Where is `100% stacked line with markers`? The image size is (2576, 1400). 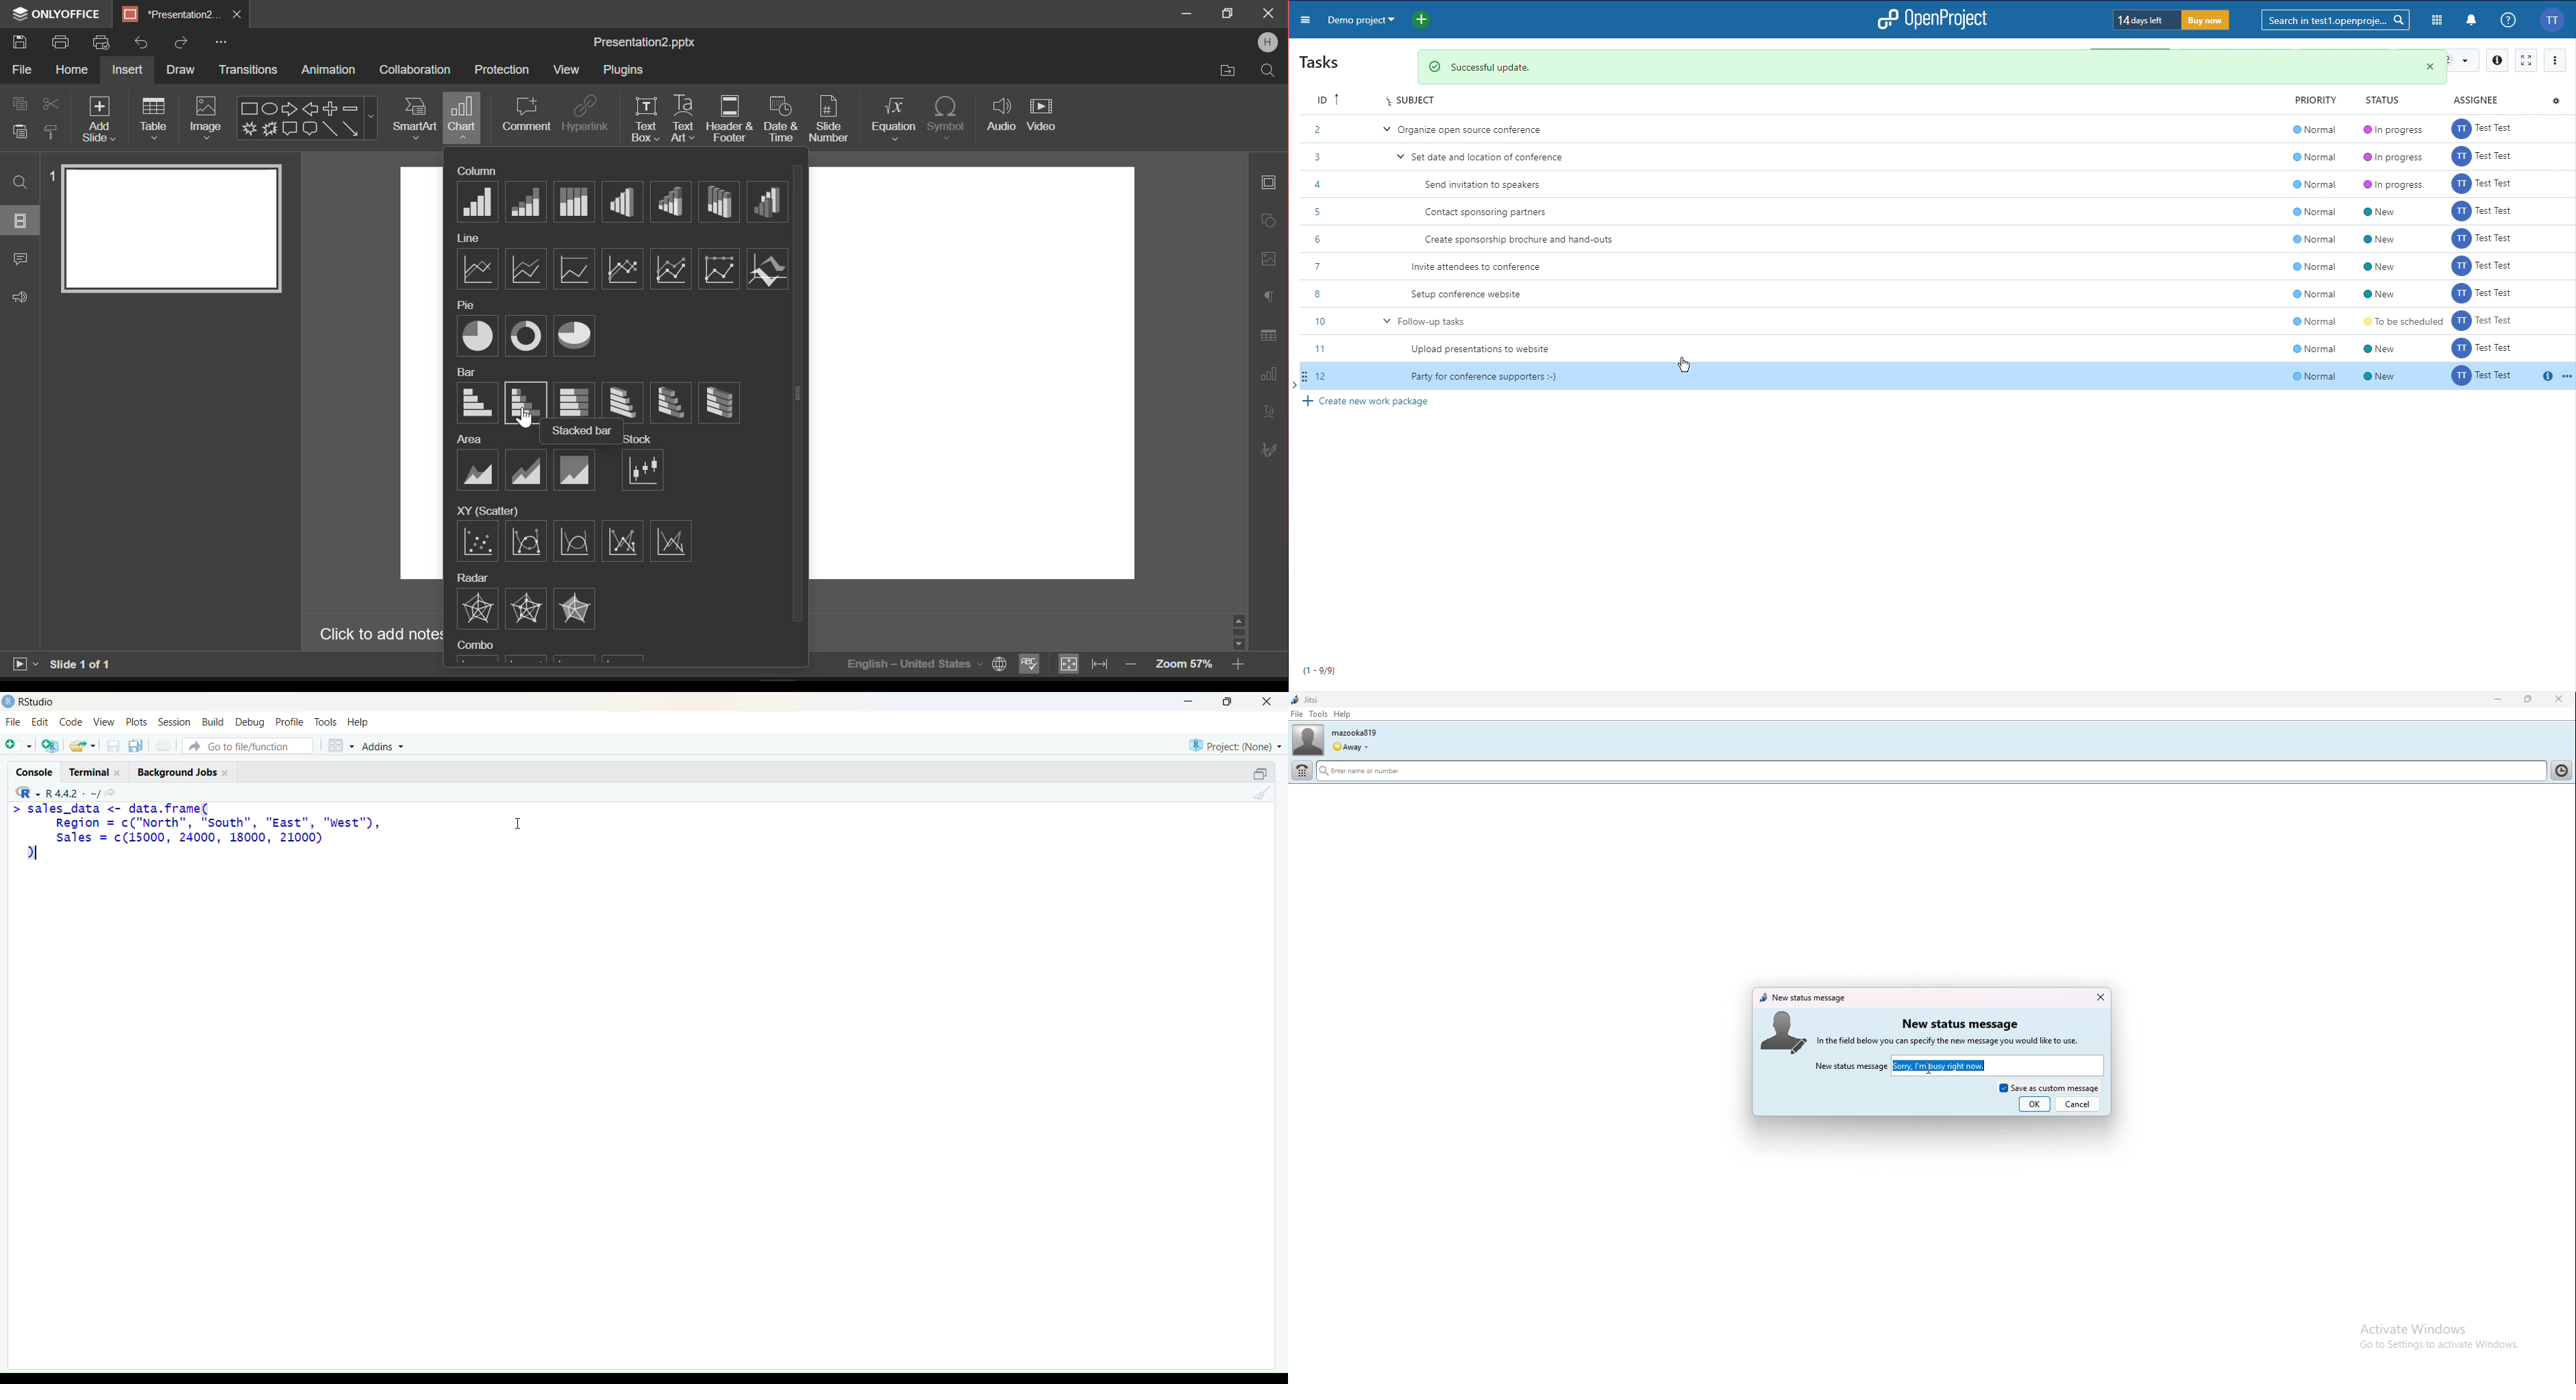 100% stacked line with markers is located at coordinates (718, 268).